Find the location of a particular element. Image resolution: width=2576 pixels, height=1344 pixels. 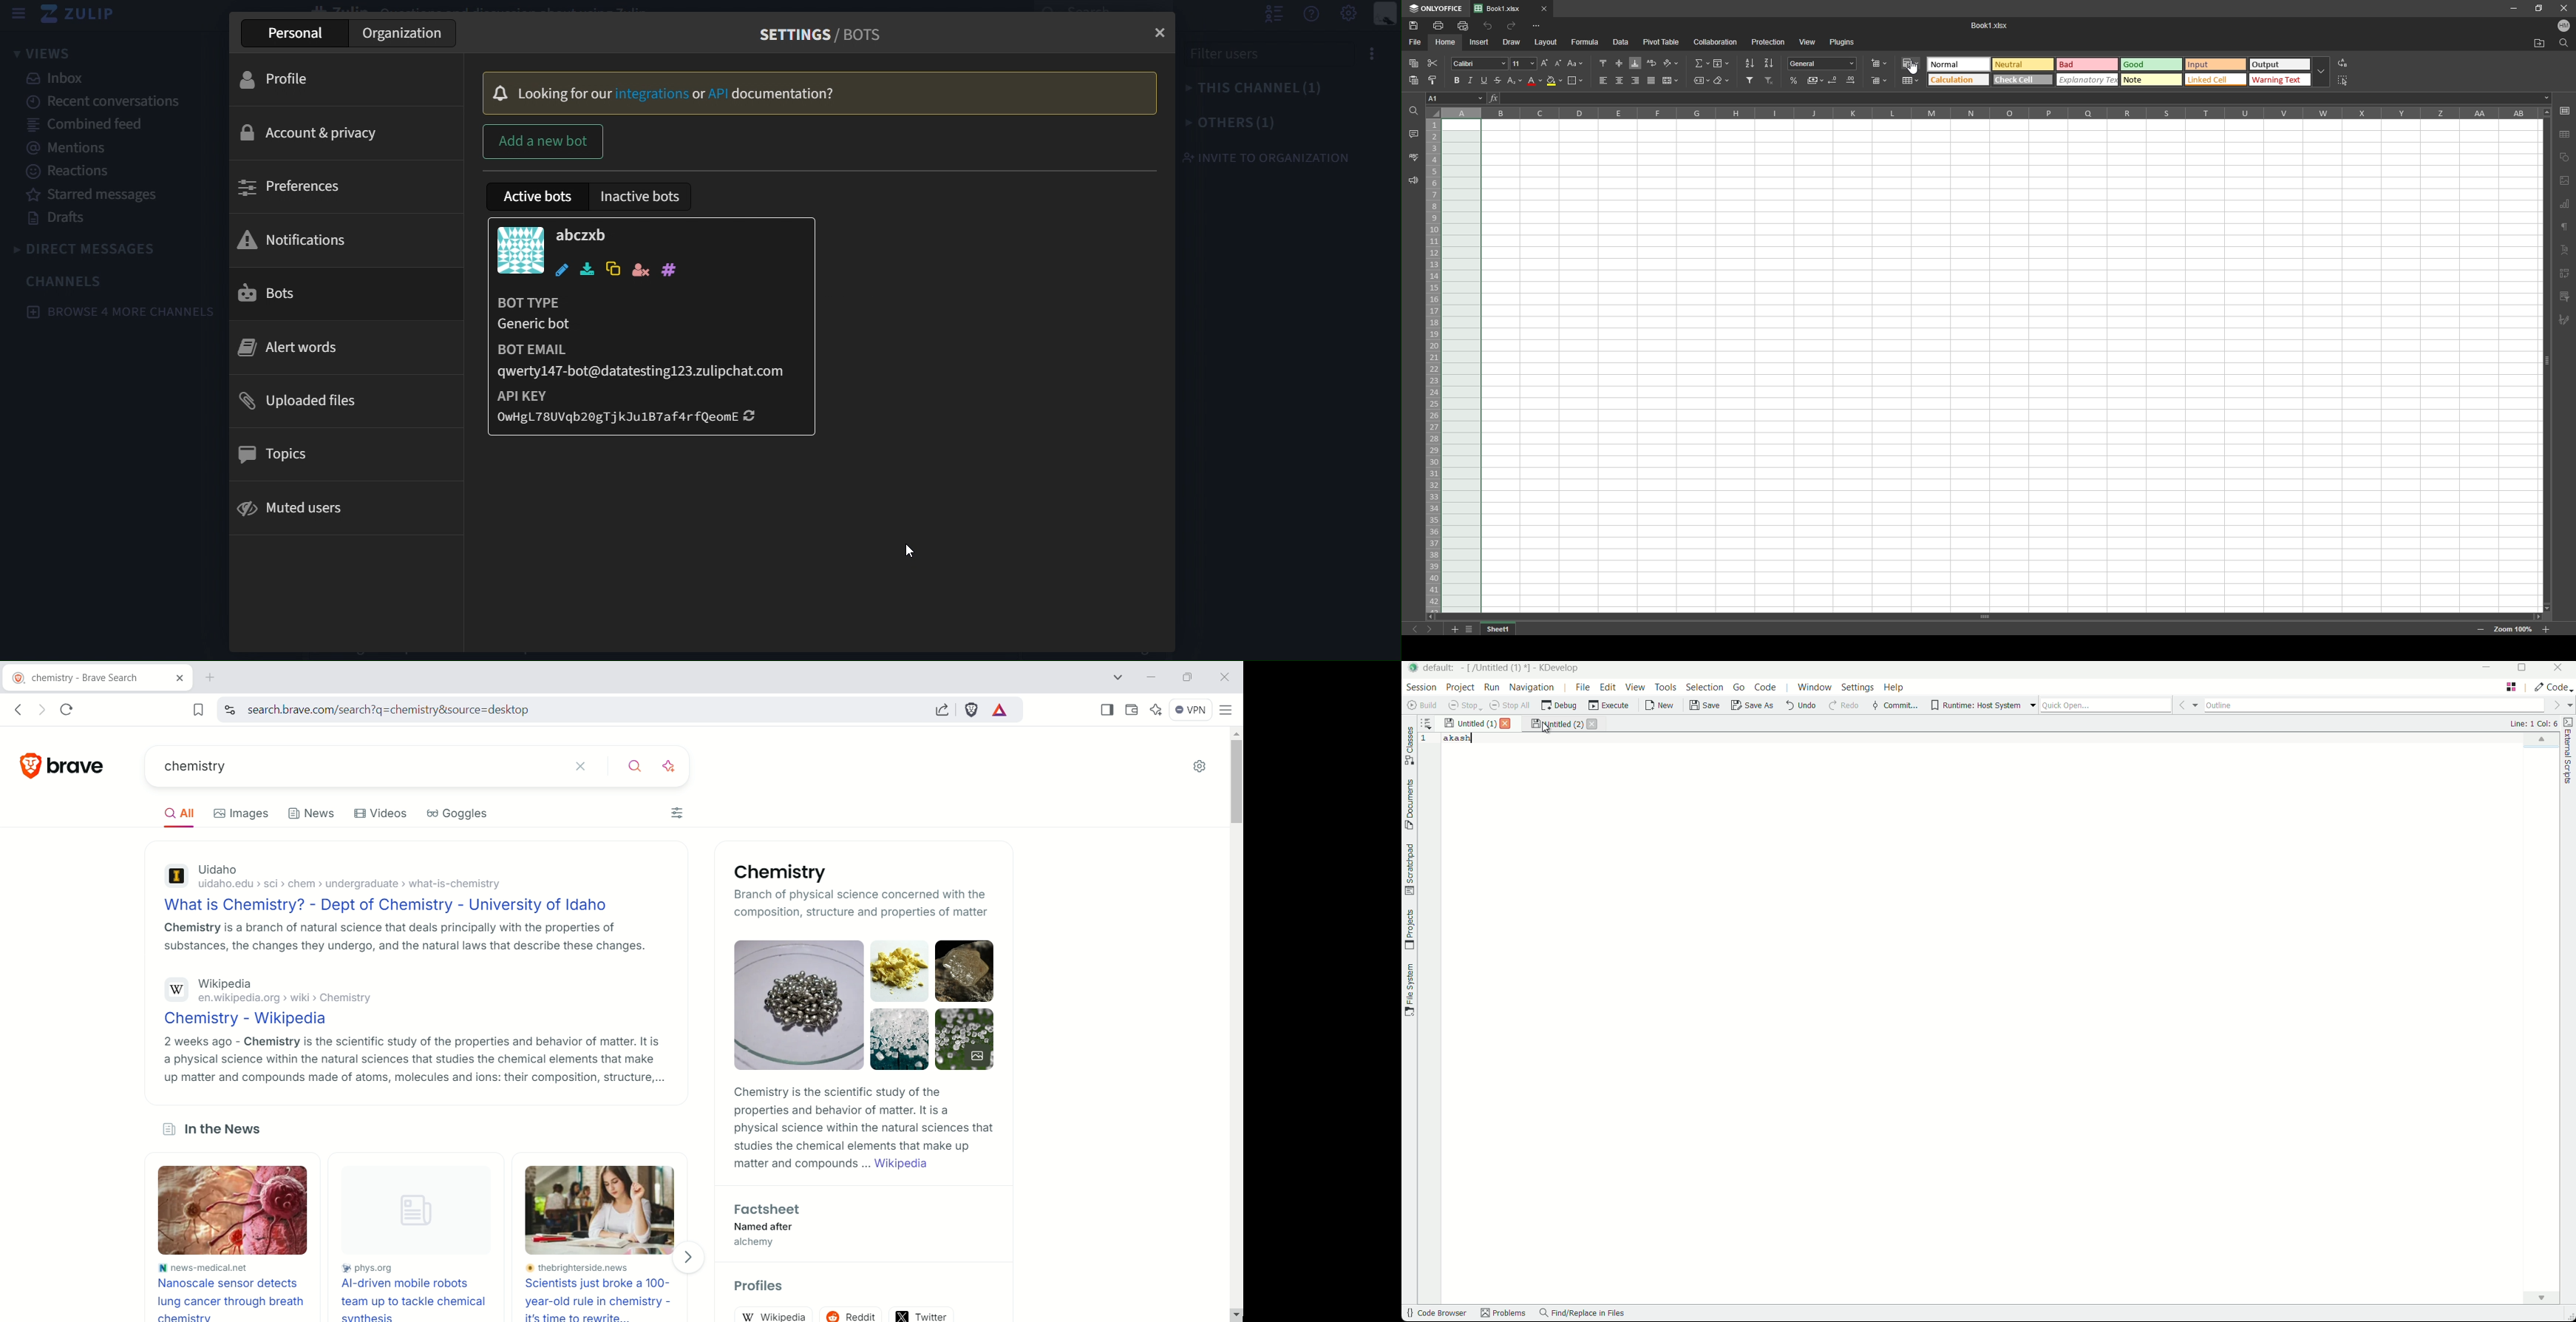

Looking for our is located at coordinates (565, 93).